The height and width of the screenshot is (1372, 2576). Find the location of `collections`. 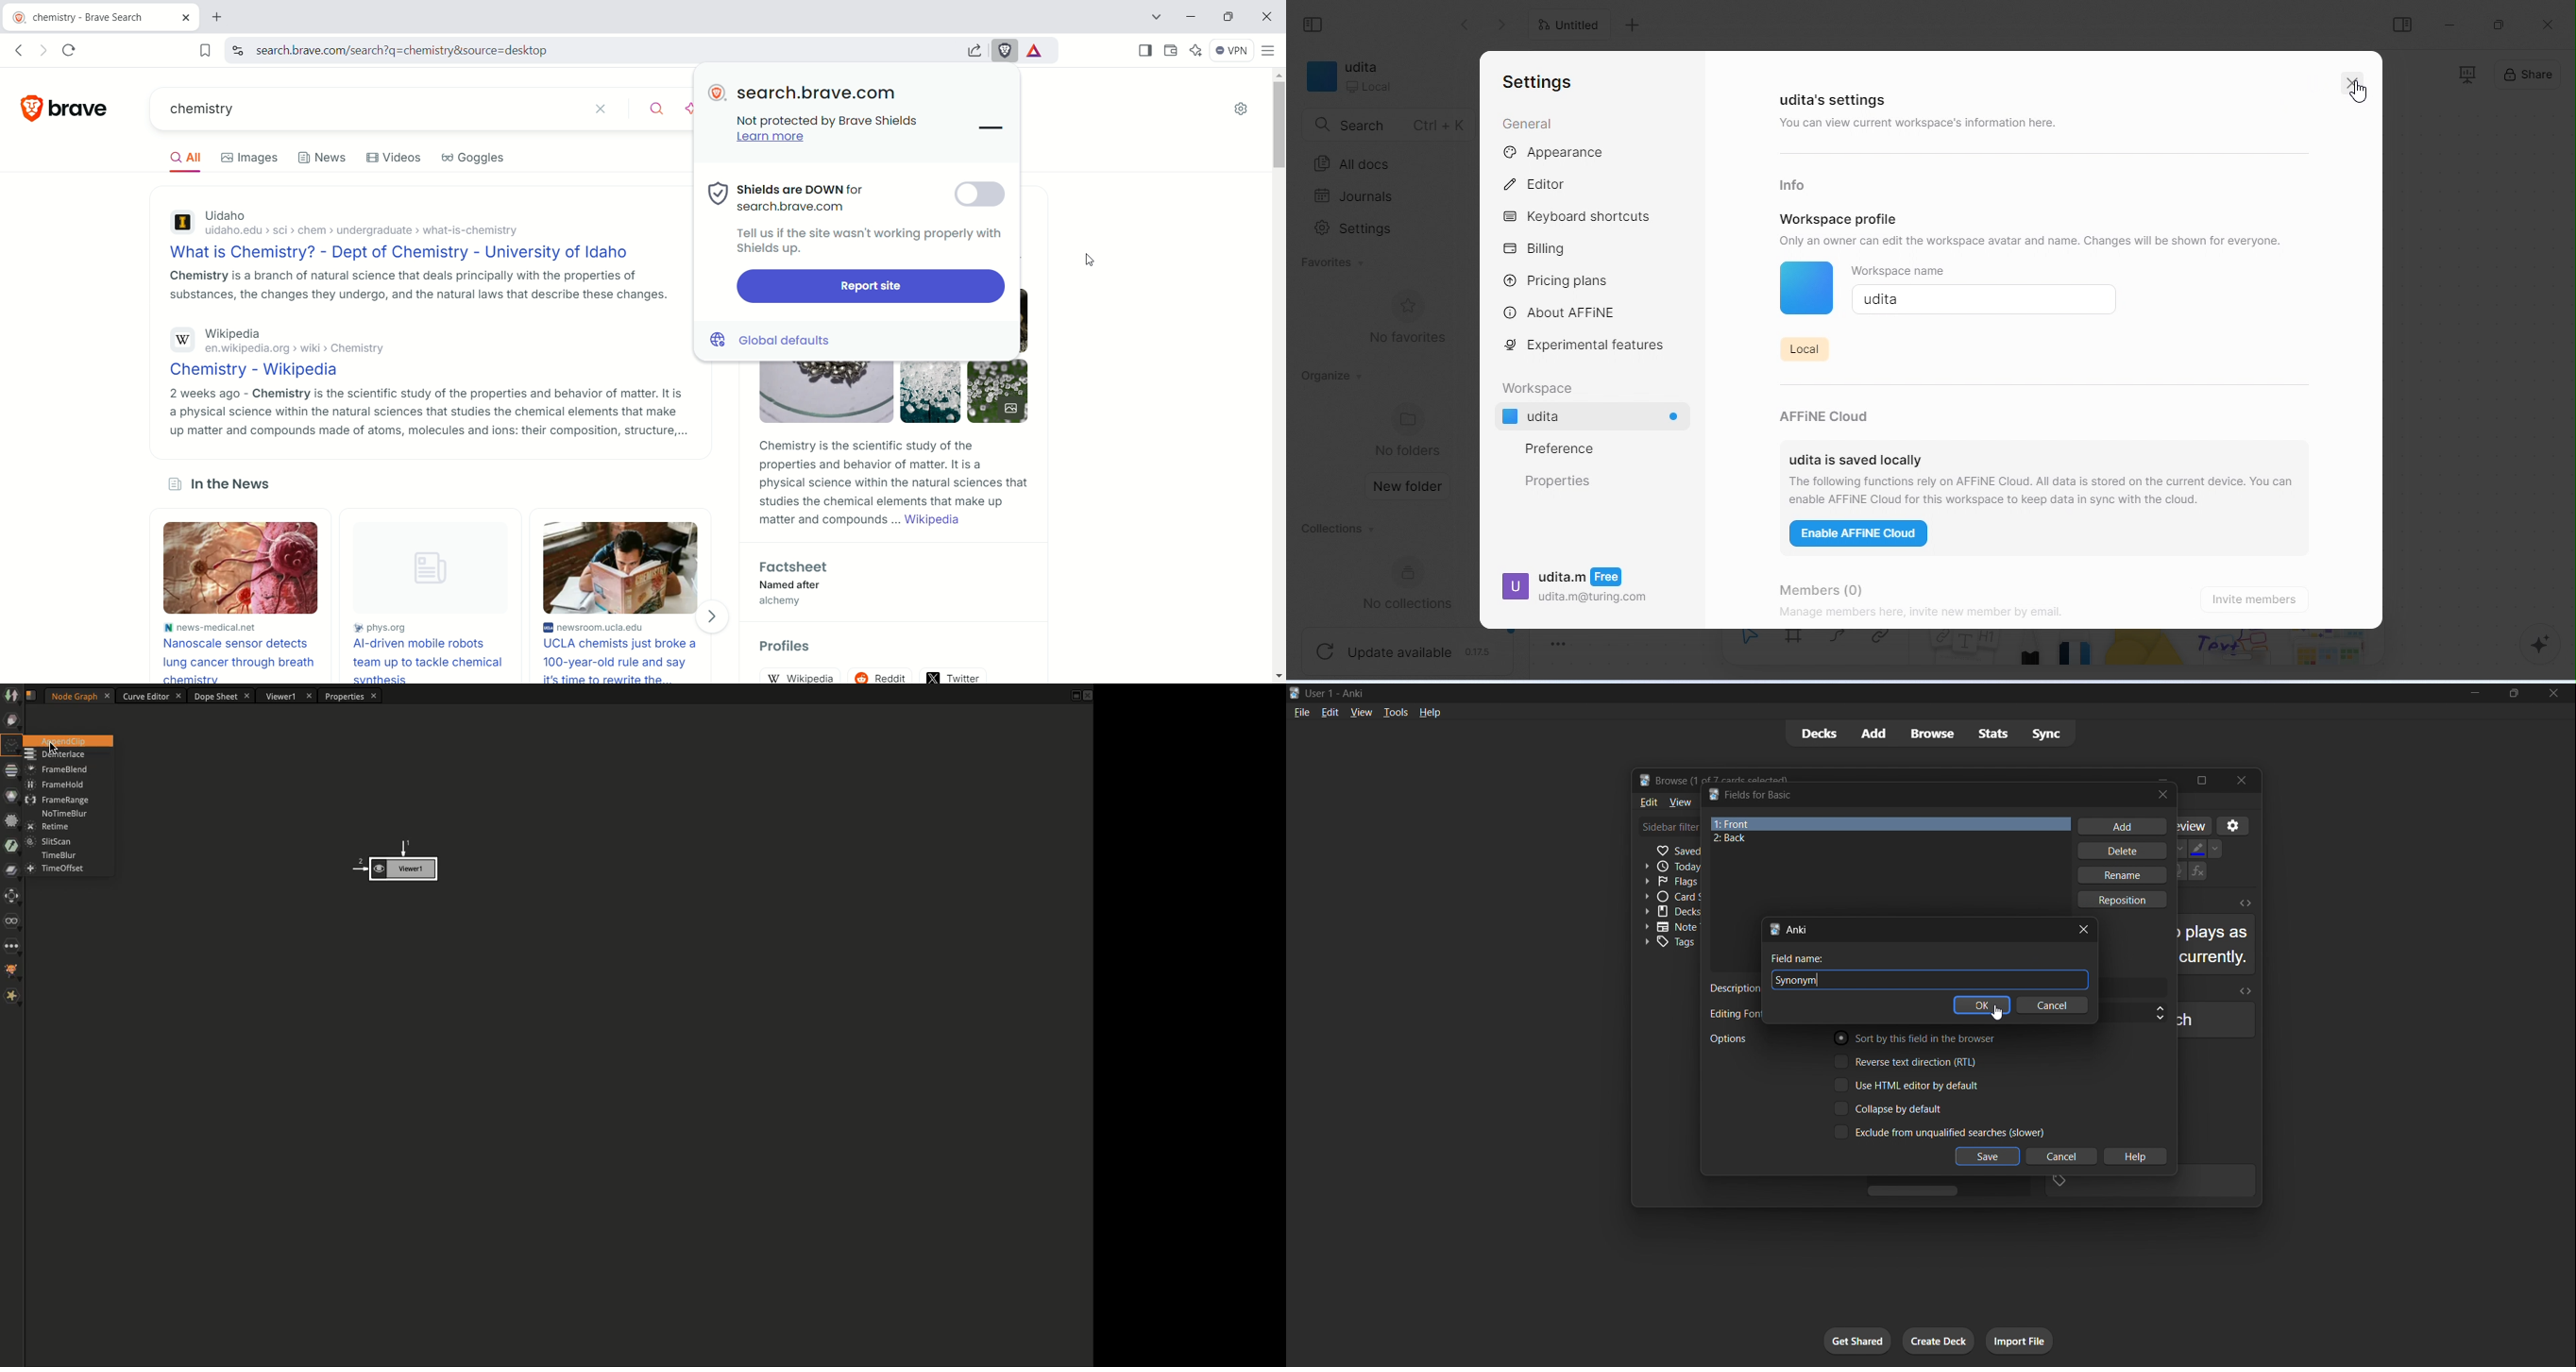

collections is located at coordinates (1336, 531).